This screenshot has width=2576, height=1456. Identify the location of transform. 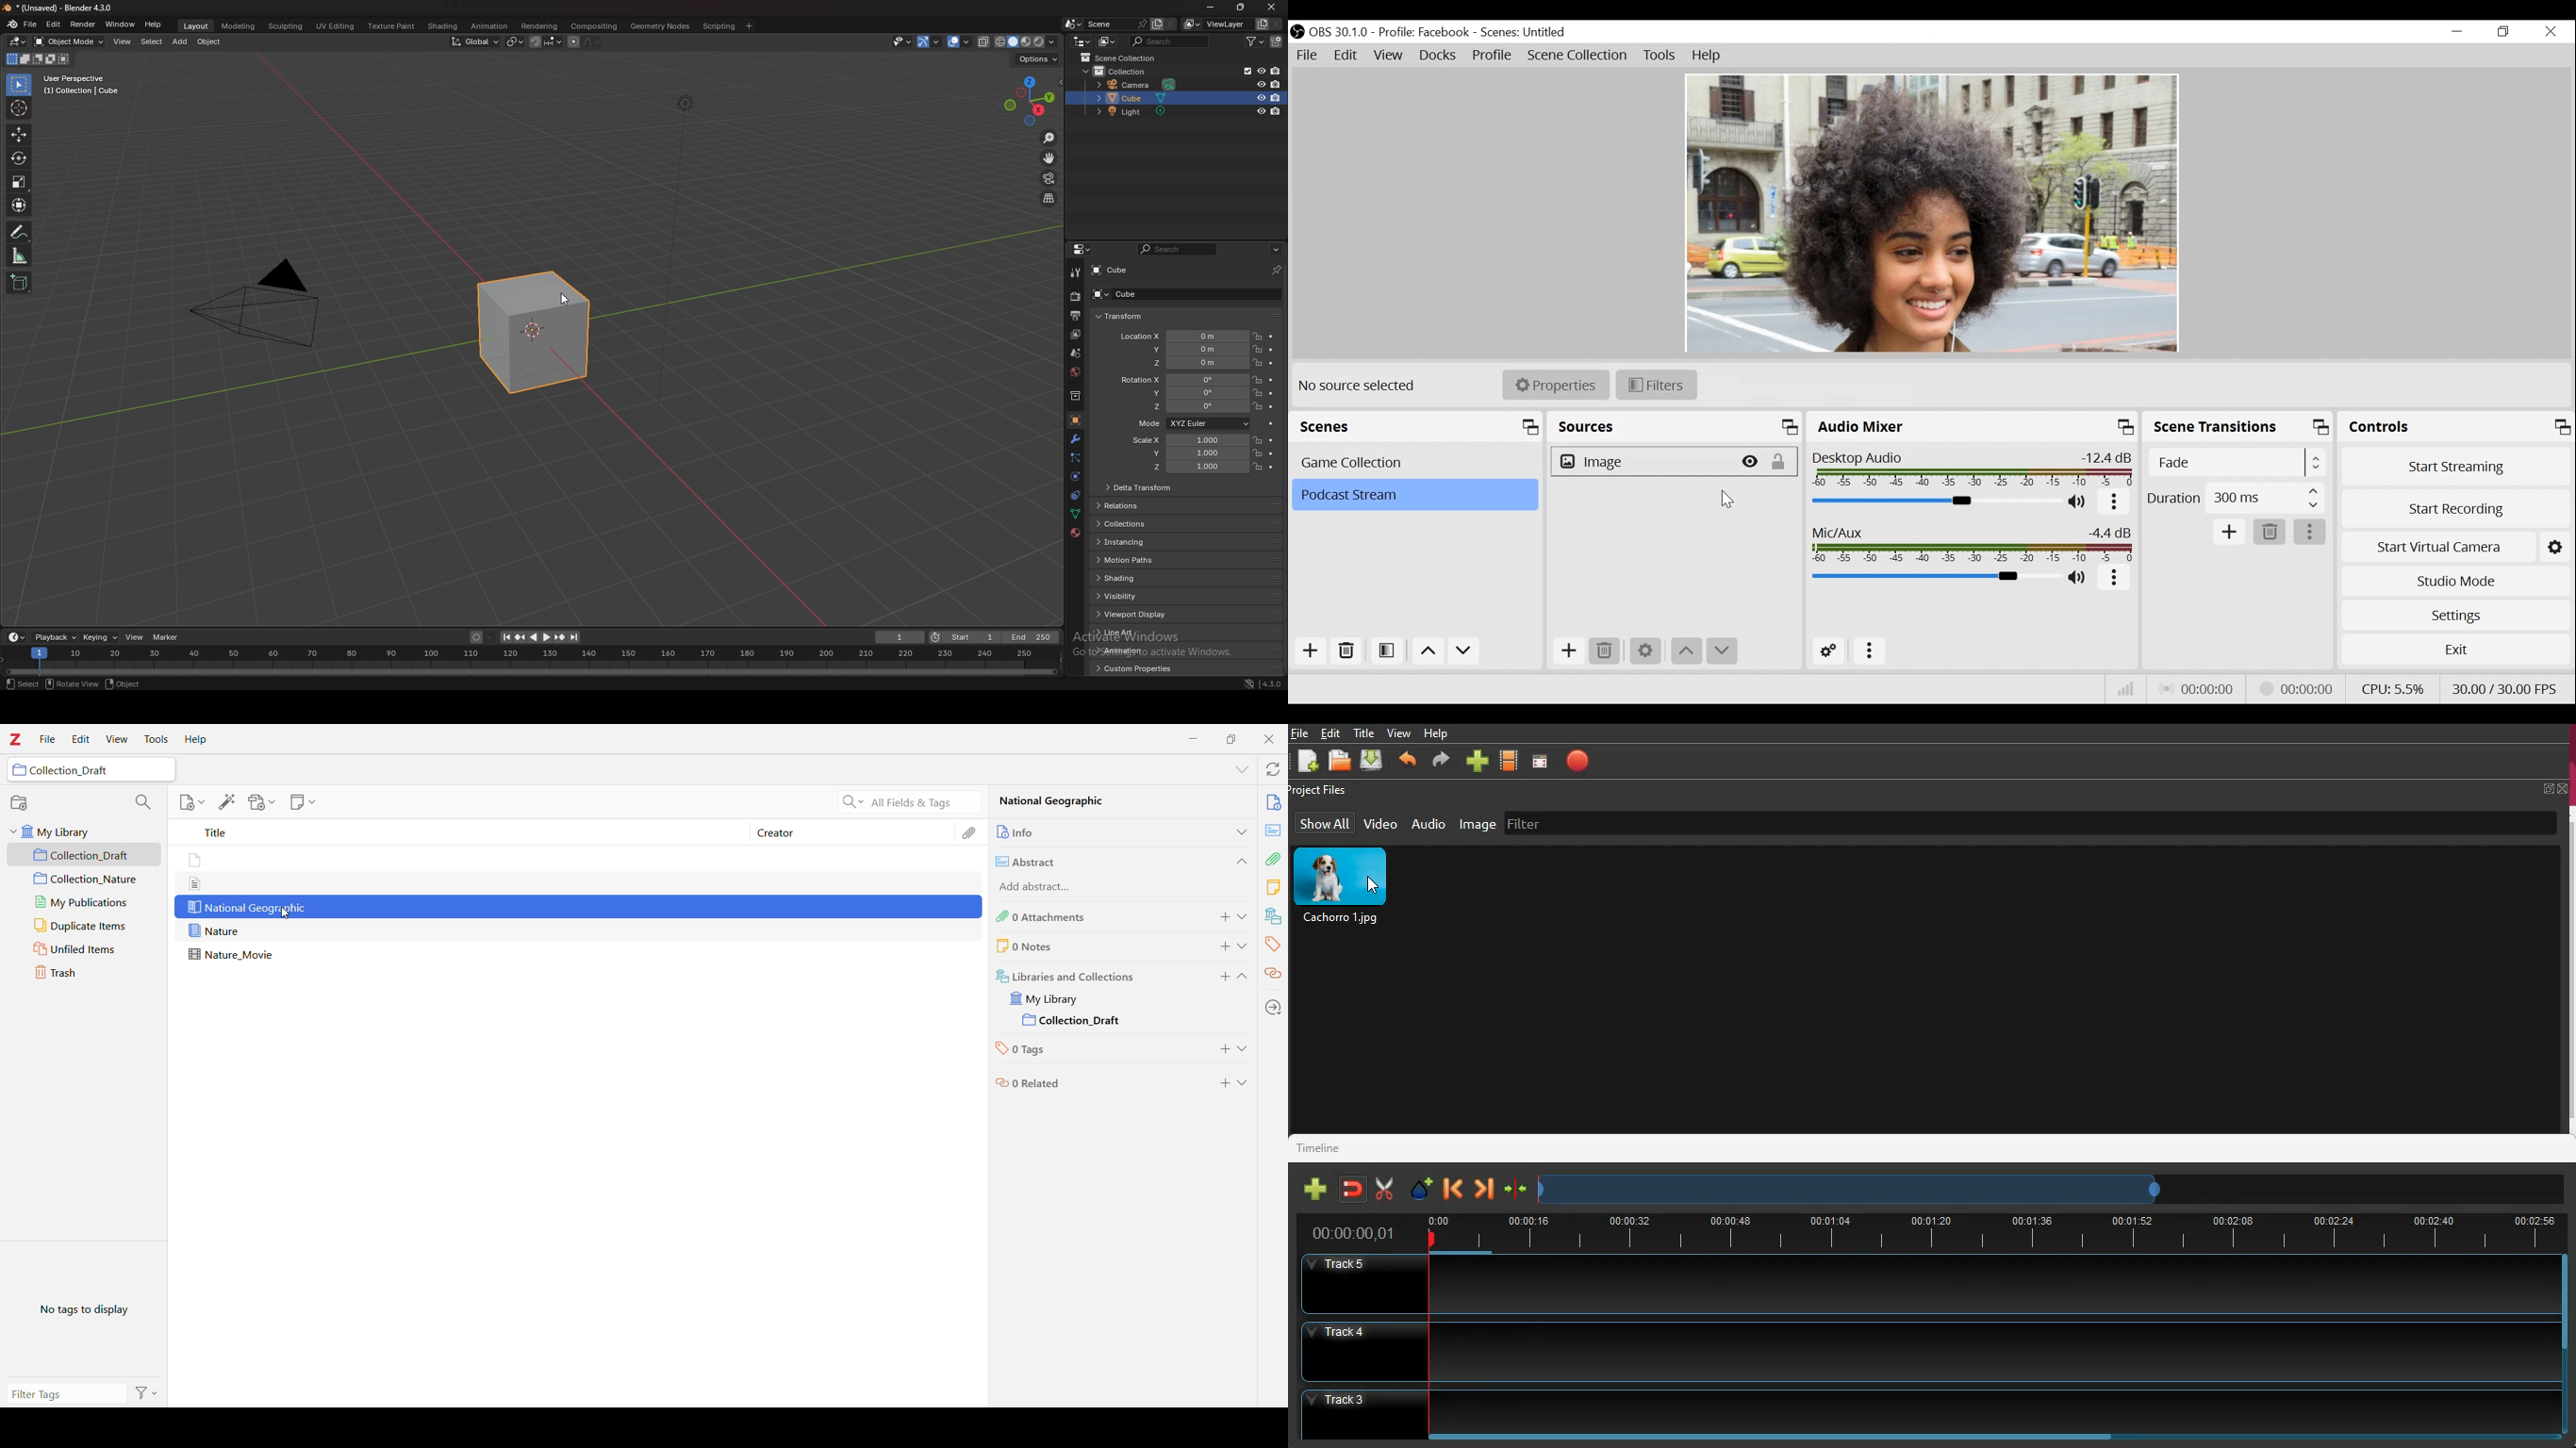
(1121, 316).